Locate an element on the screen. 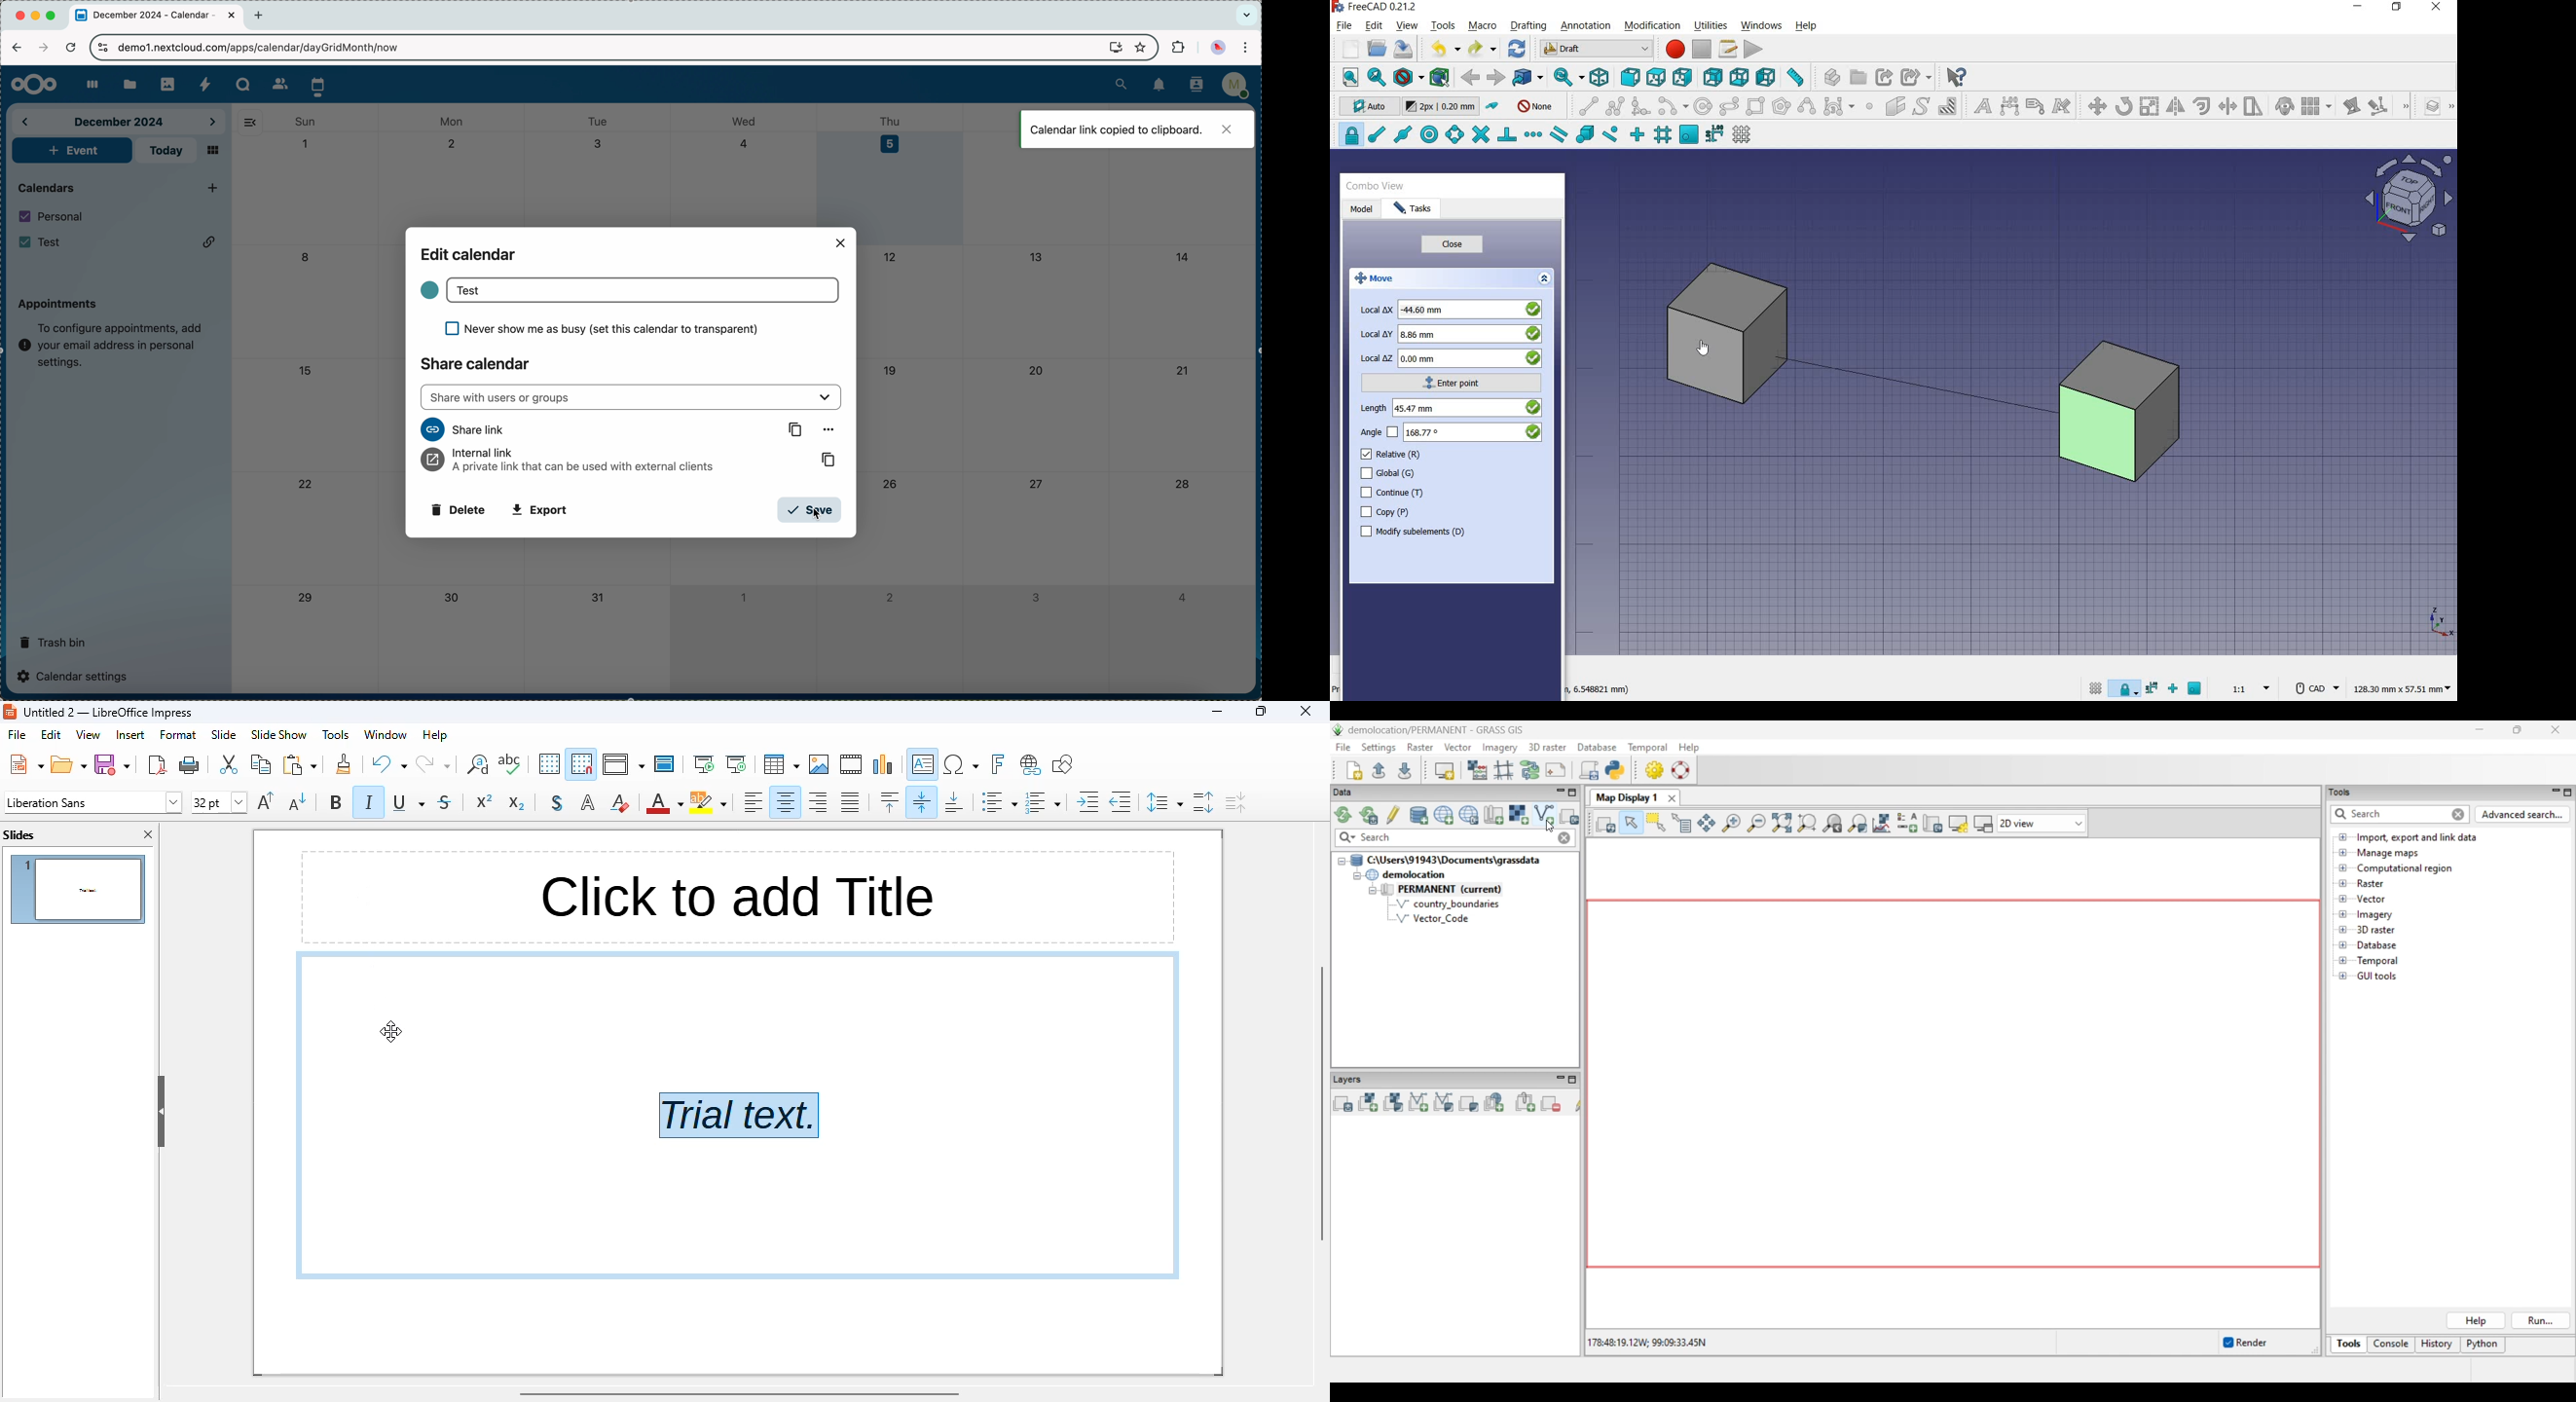 The height and width of the screenshot is (1428, 2576). justified is located at coordinates (850, 801).